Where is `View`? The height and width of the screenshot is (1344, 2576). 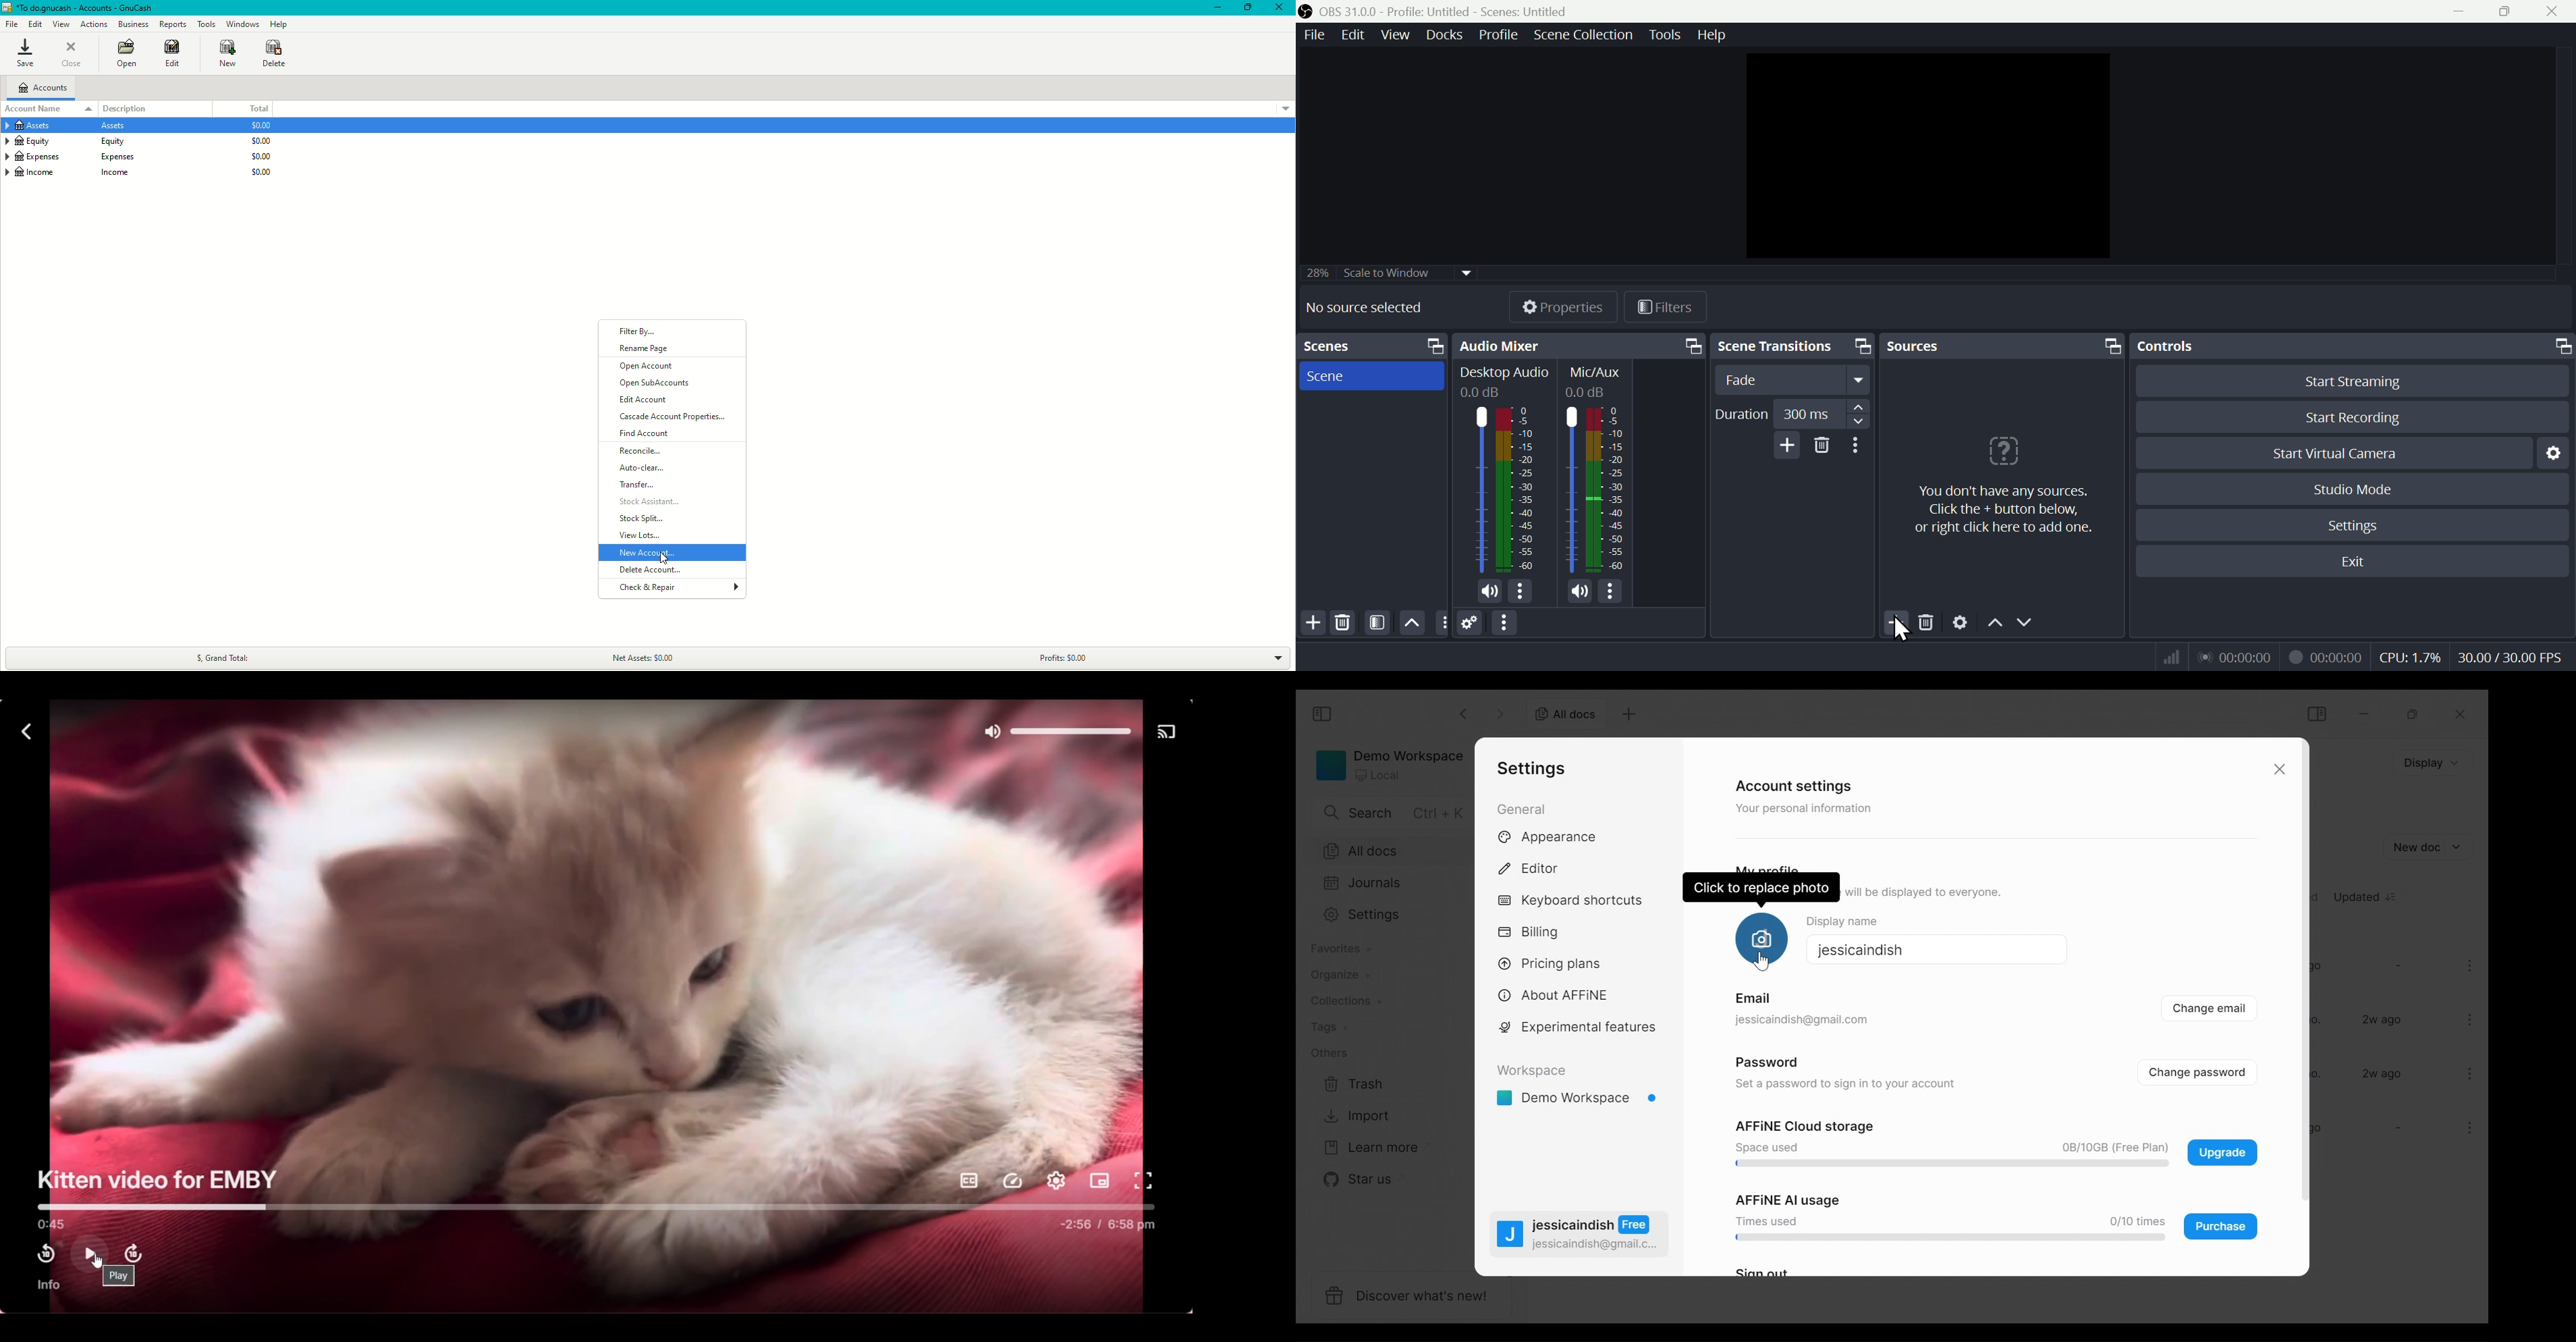 View is located at coordinates (63, 24).